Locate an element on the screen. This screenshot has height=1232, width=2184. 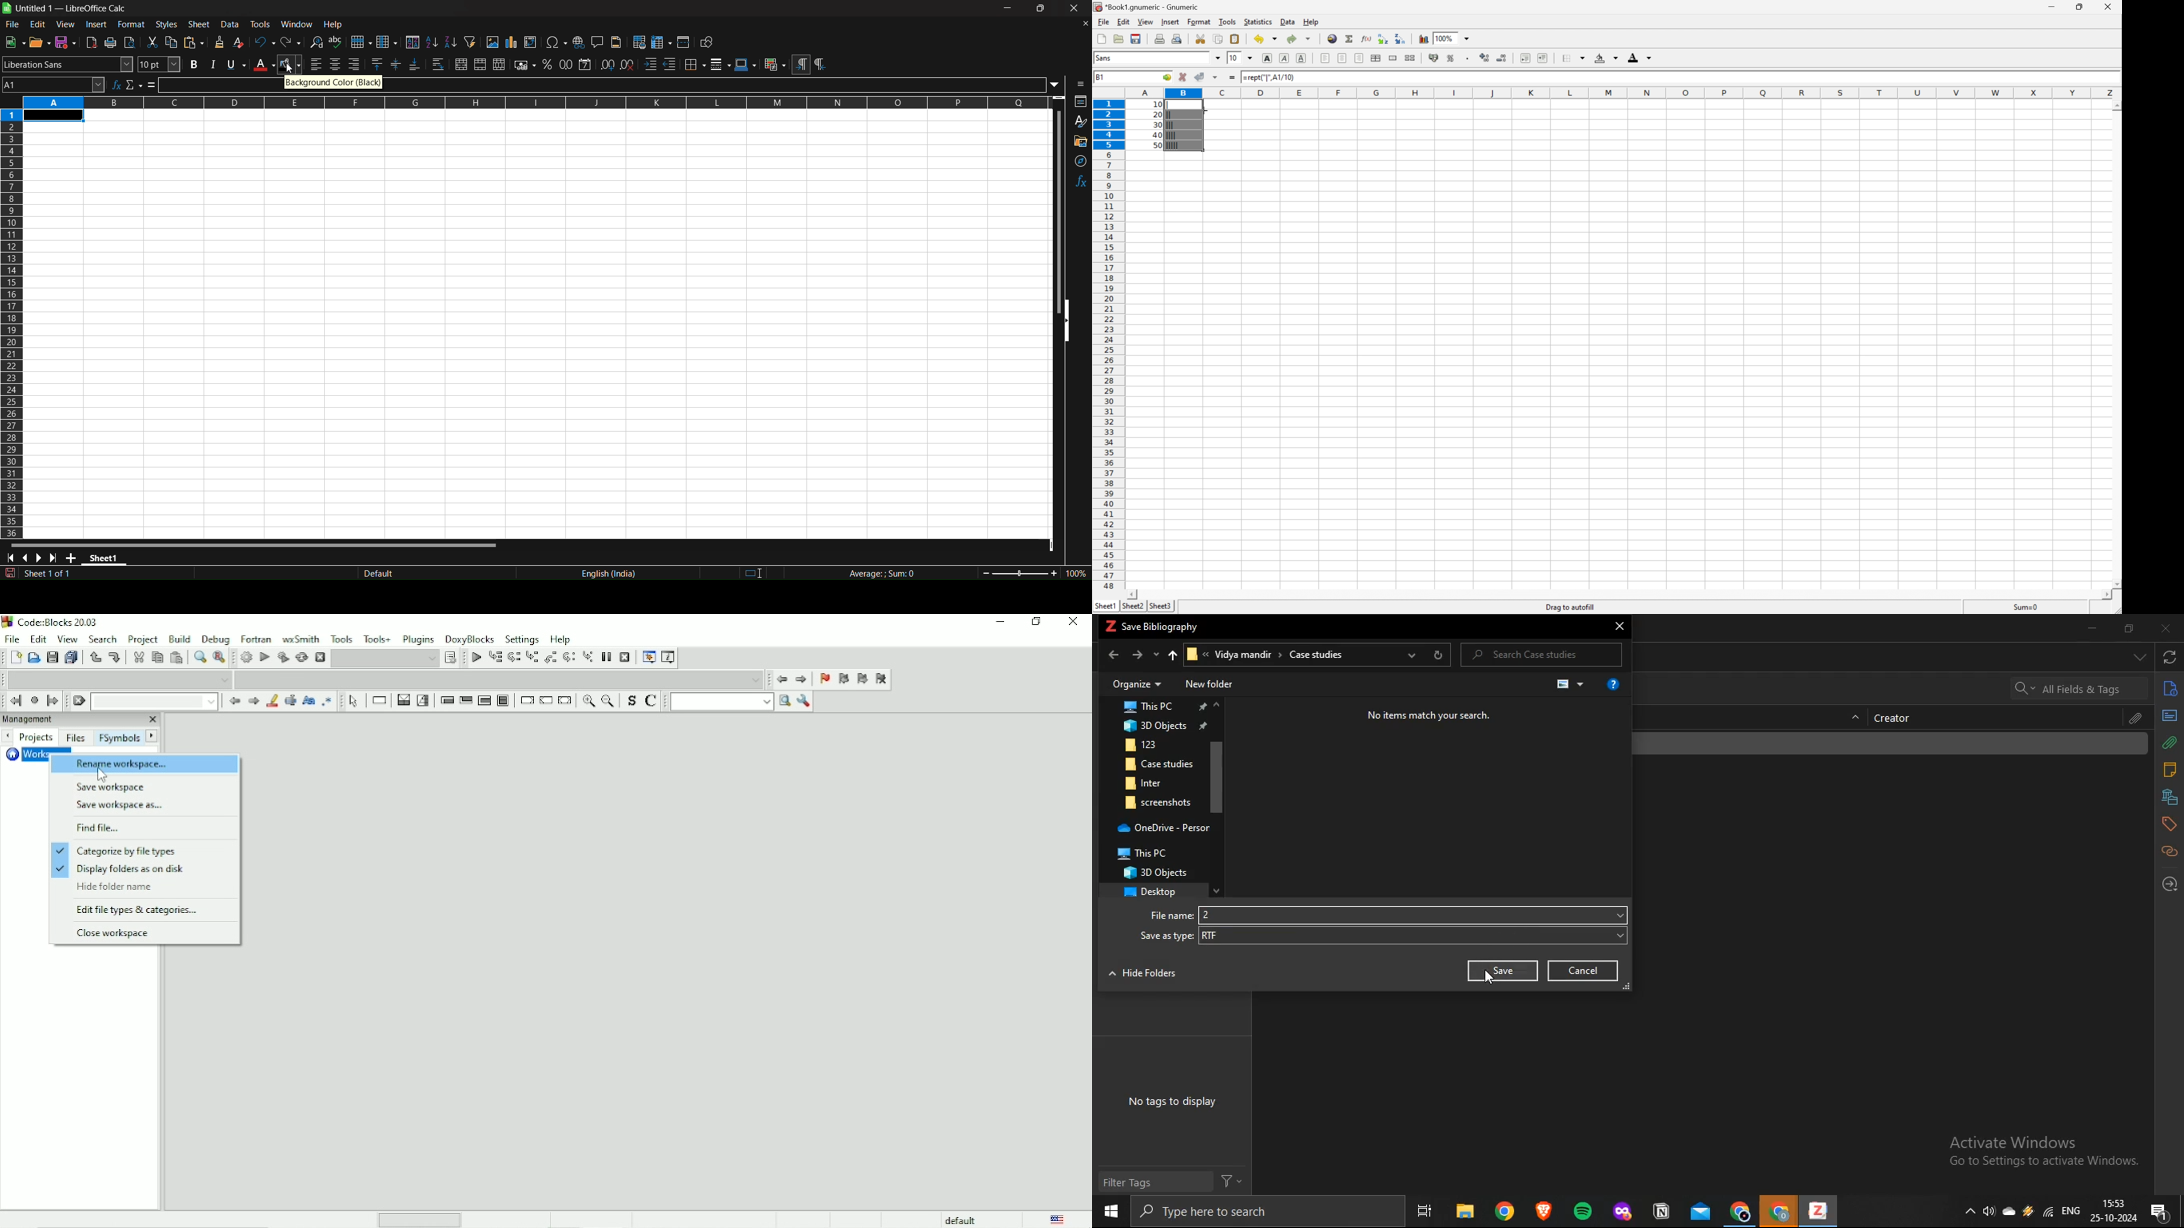
Language is located at coordinates (1057, 1219).